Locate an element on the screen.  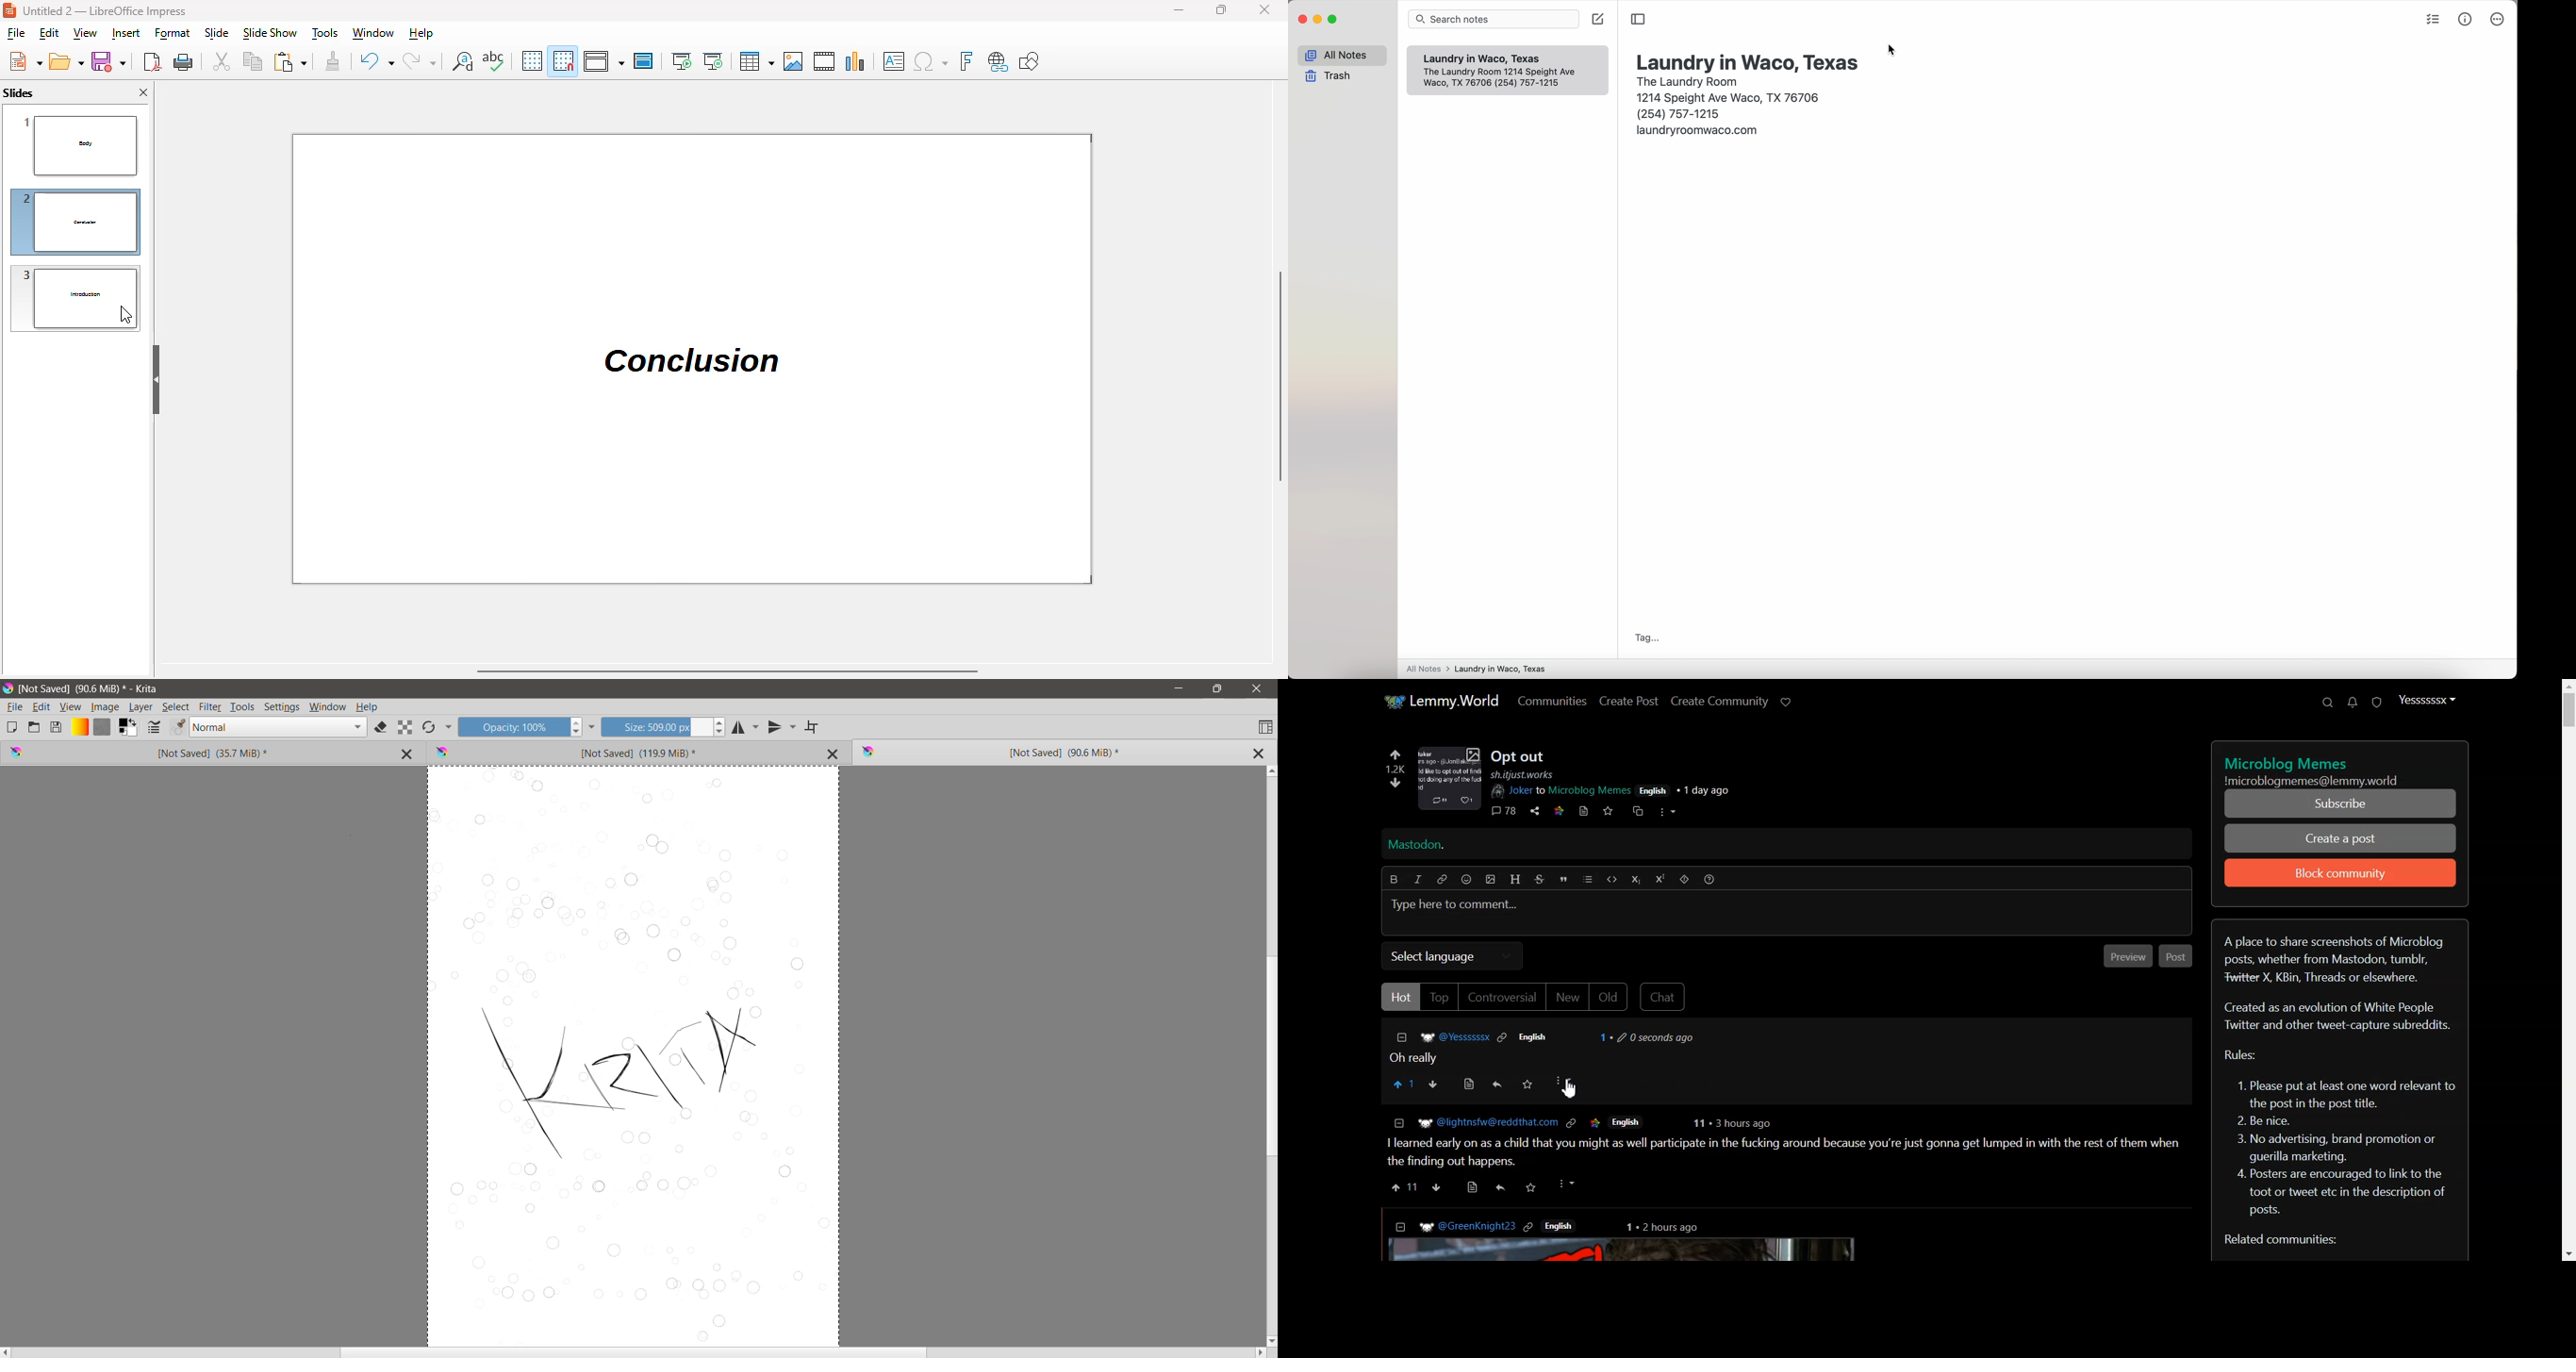
open is located at coordinates (67, 61).